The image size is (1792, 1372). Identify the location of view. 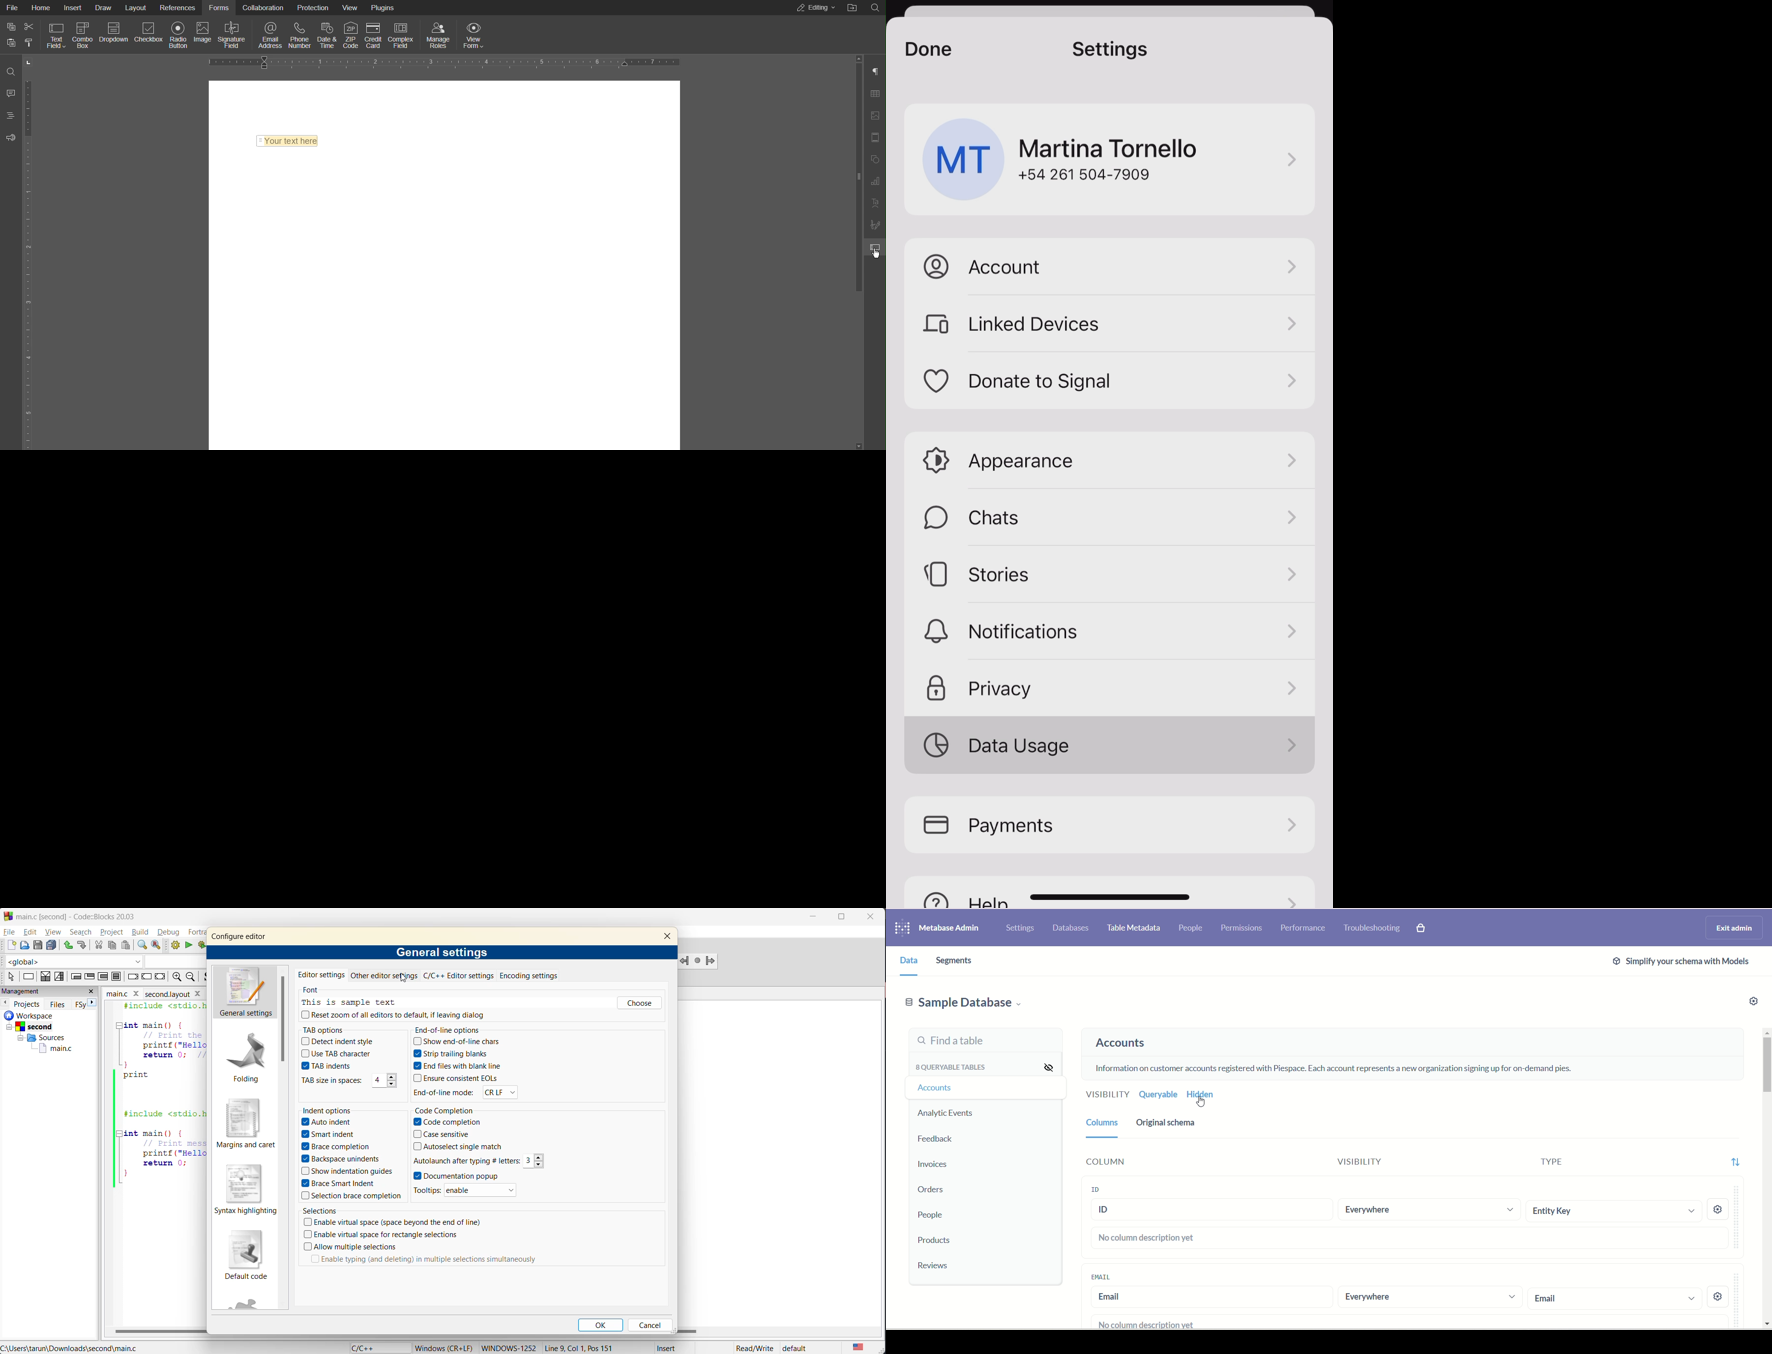
(56, 932).